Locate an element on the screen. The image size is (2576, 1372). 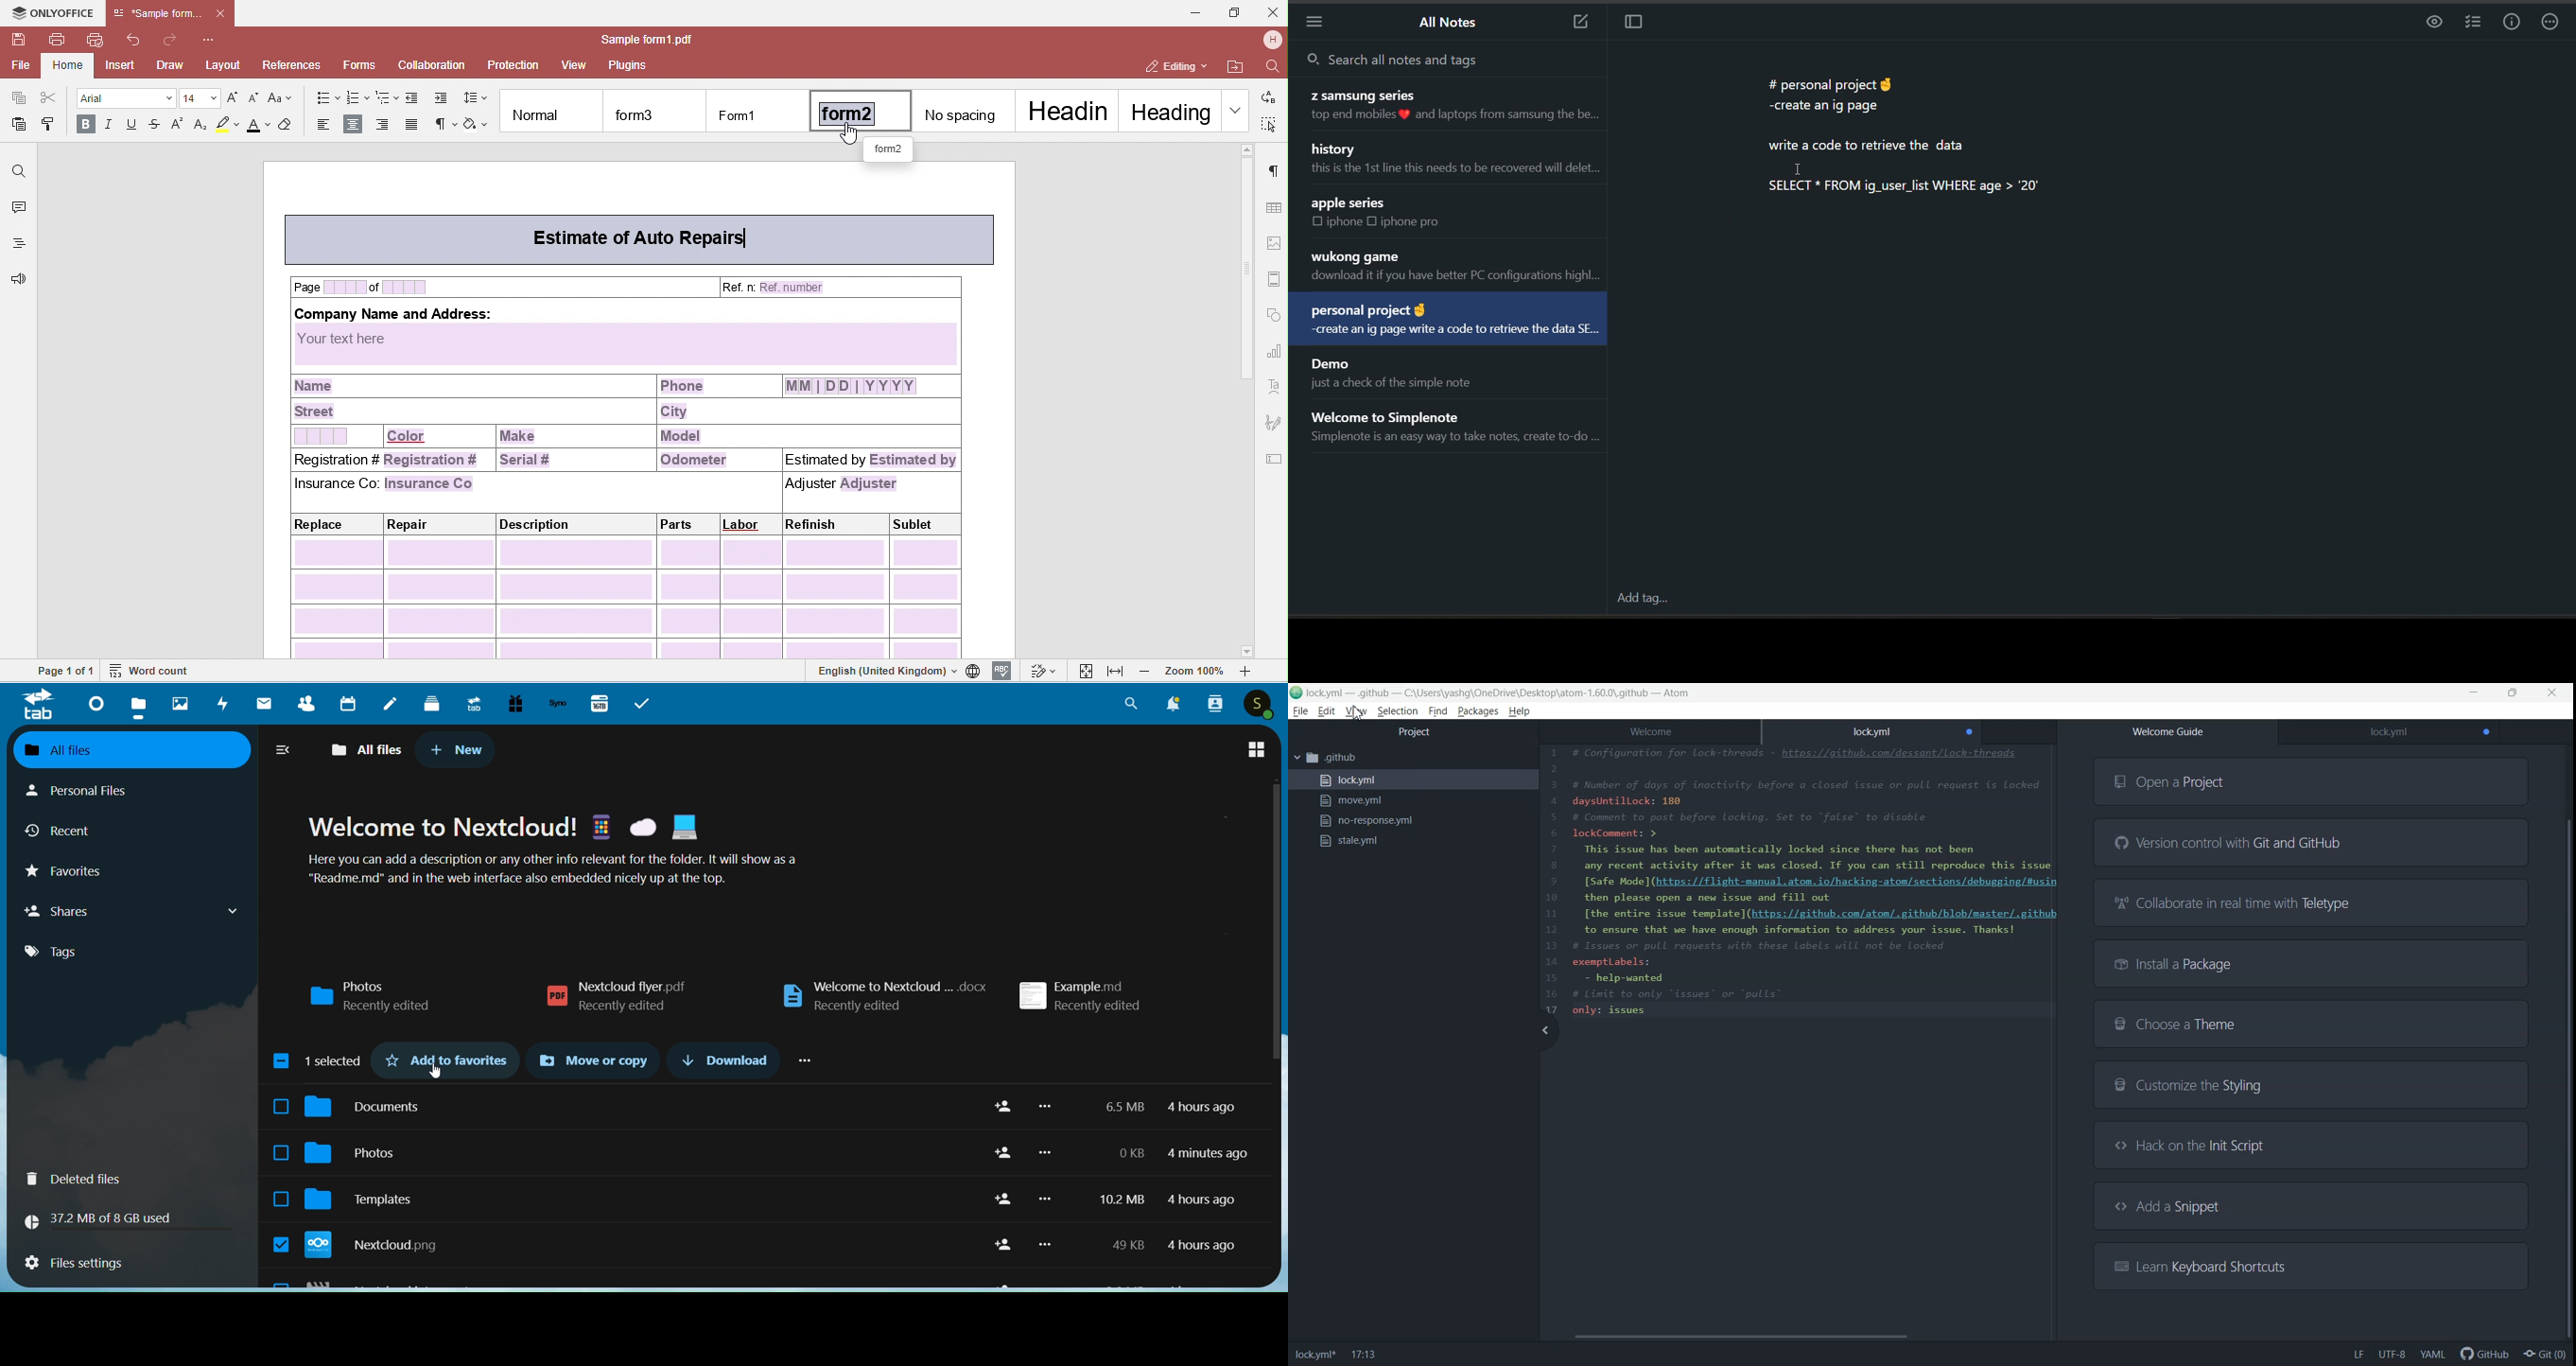
More is located at coordinates (1044, 1106).